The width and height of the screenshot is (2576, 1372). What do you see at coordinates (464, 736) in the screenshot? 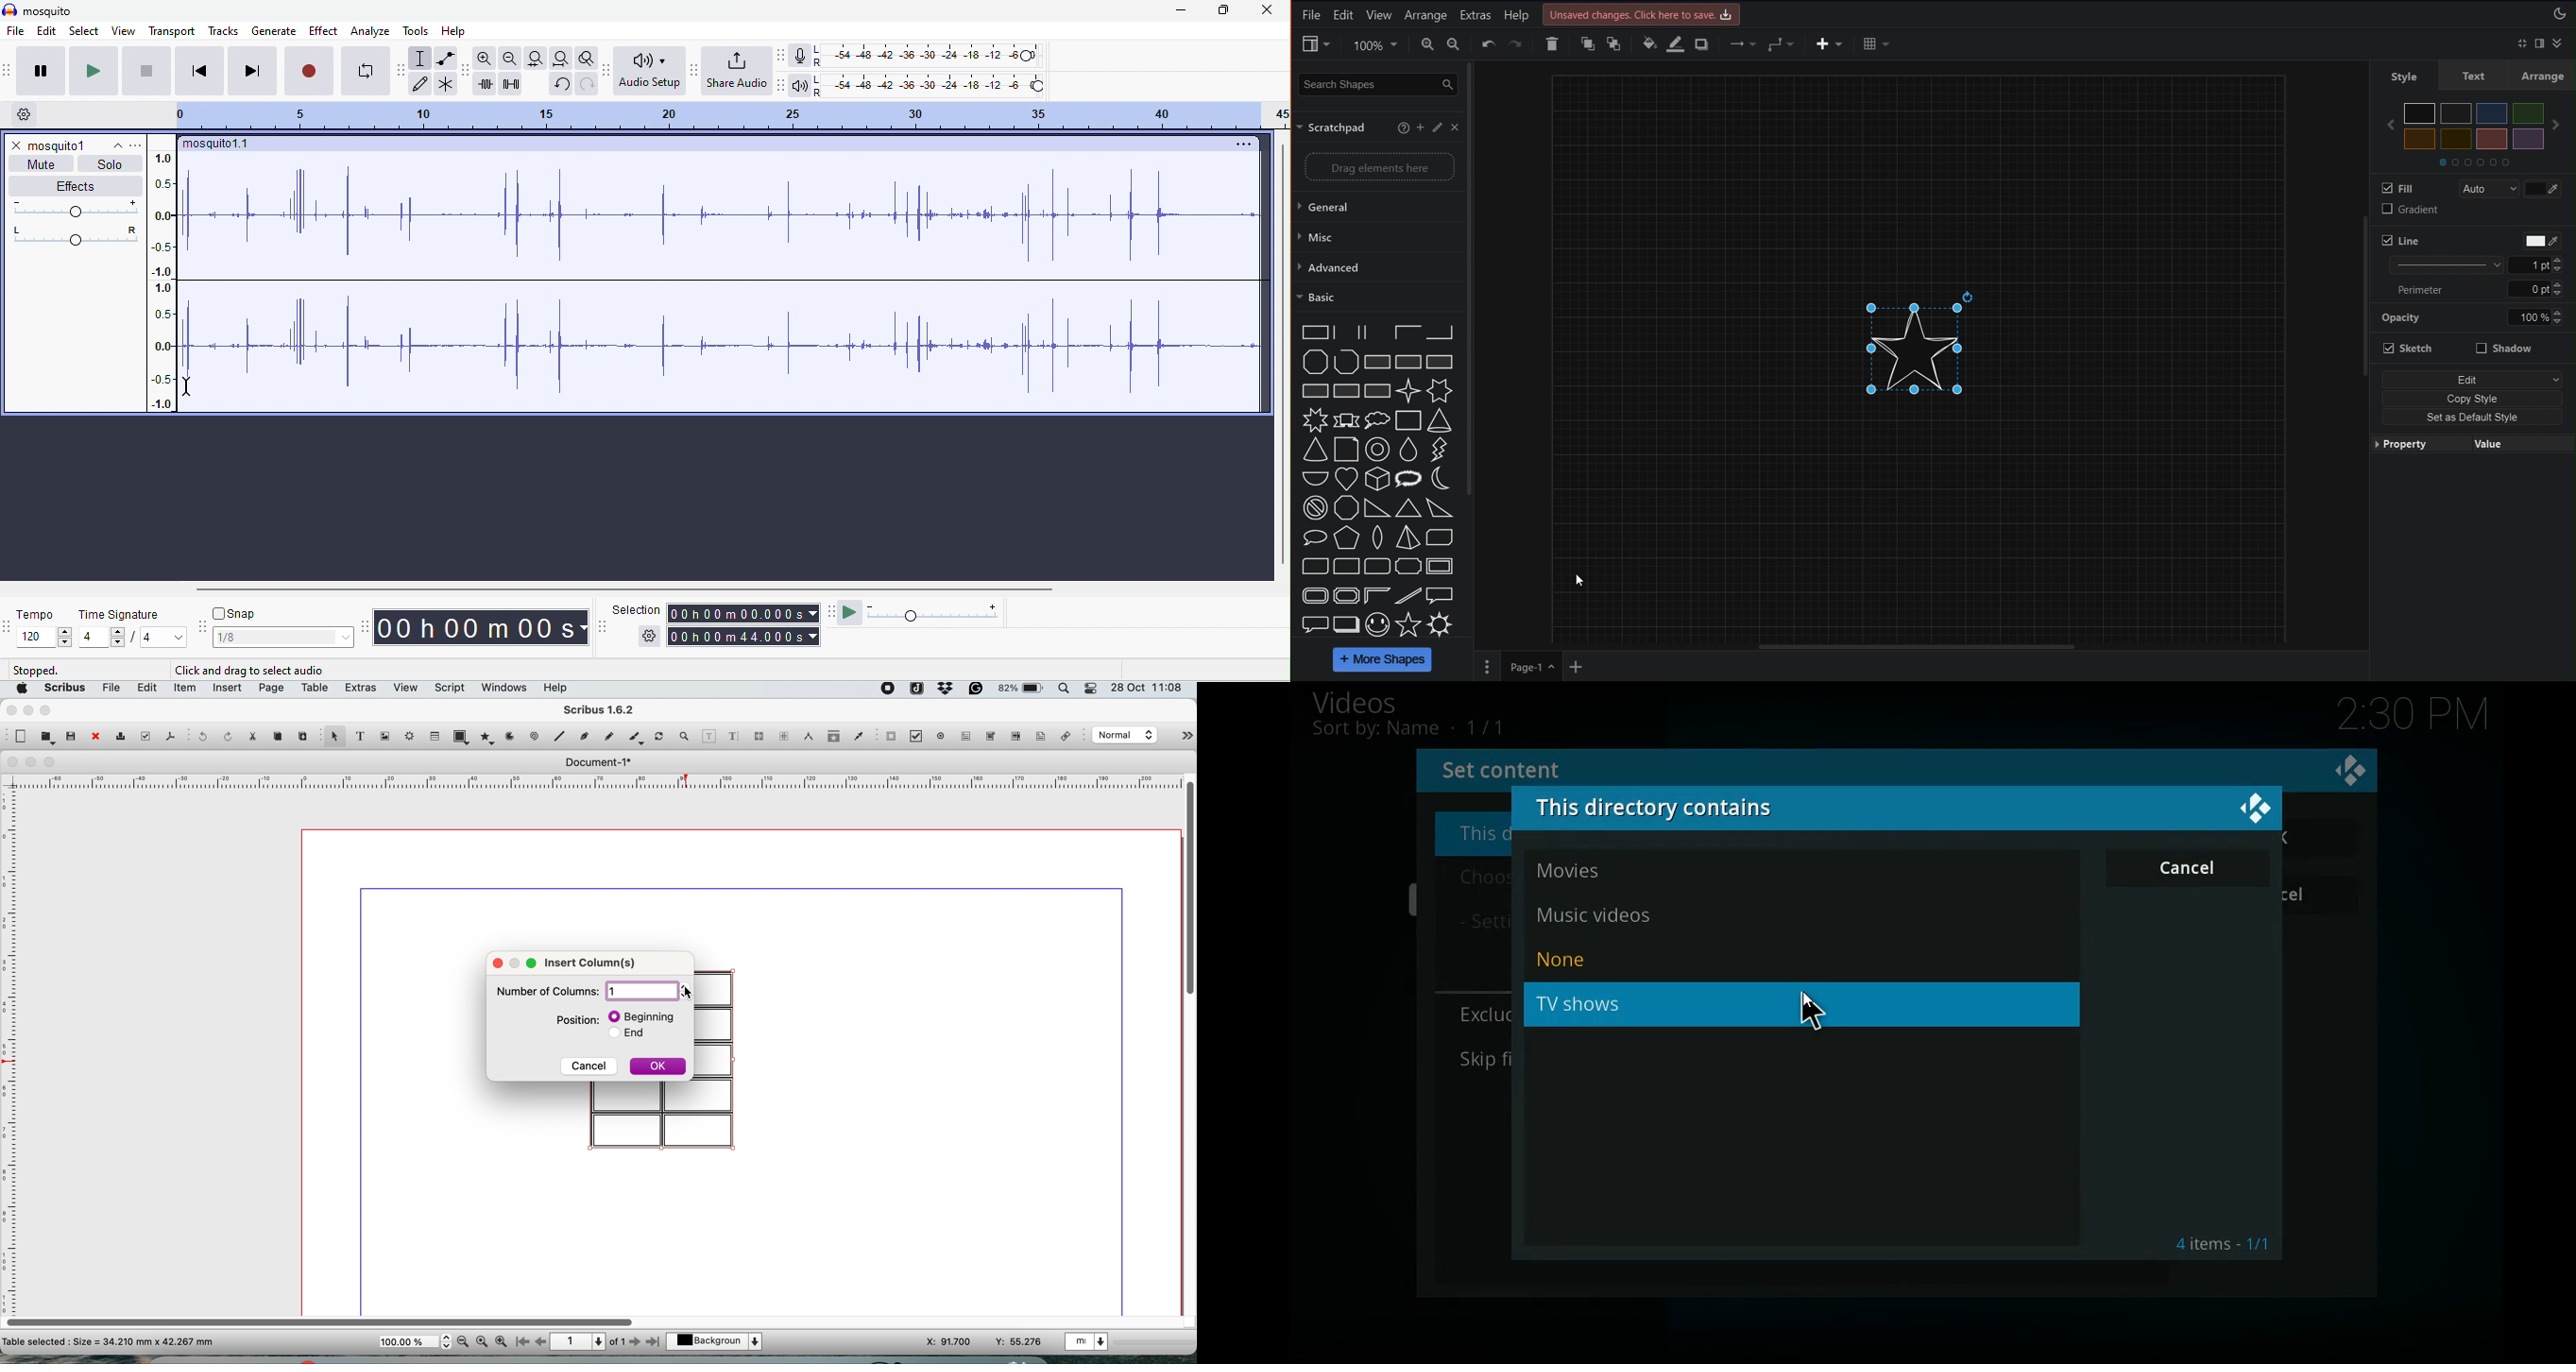
I see `shape` at bounding box center [464, 736].